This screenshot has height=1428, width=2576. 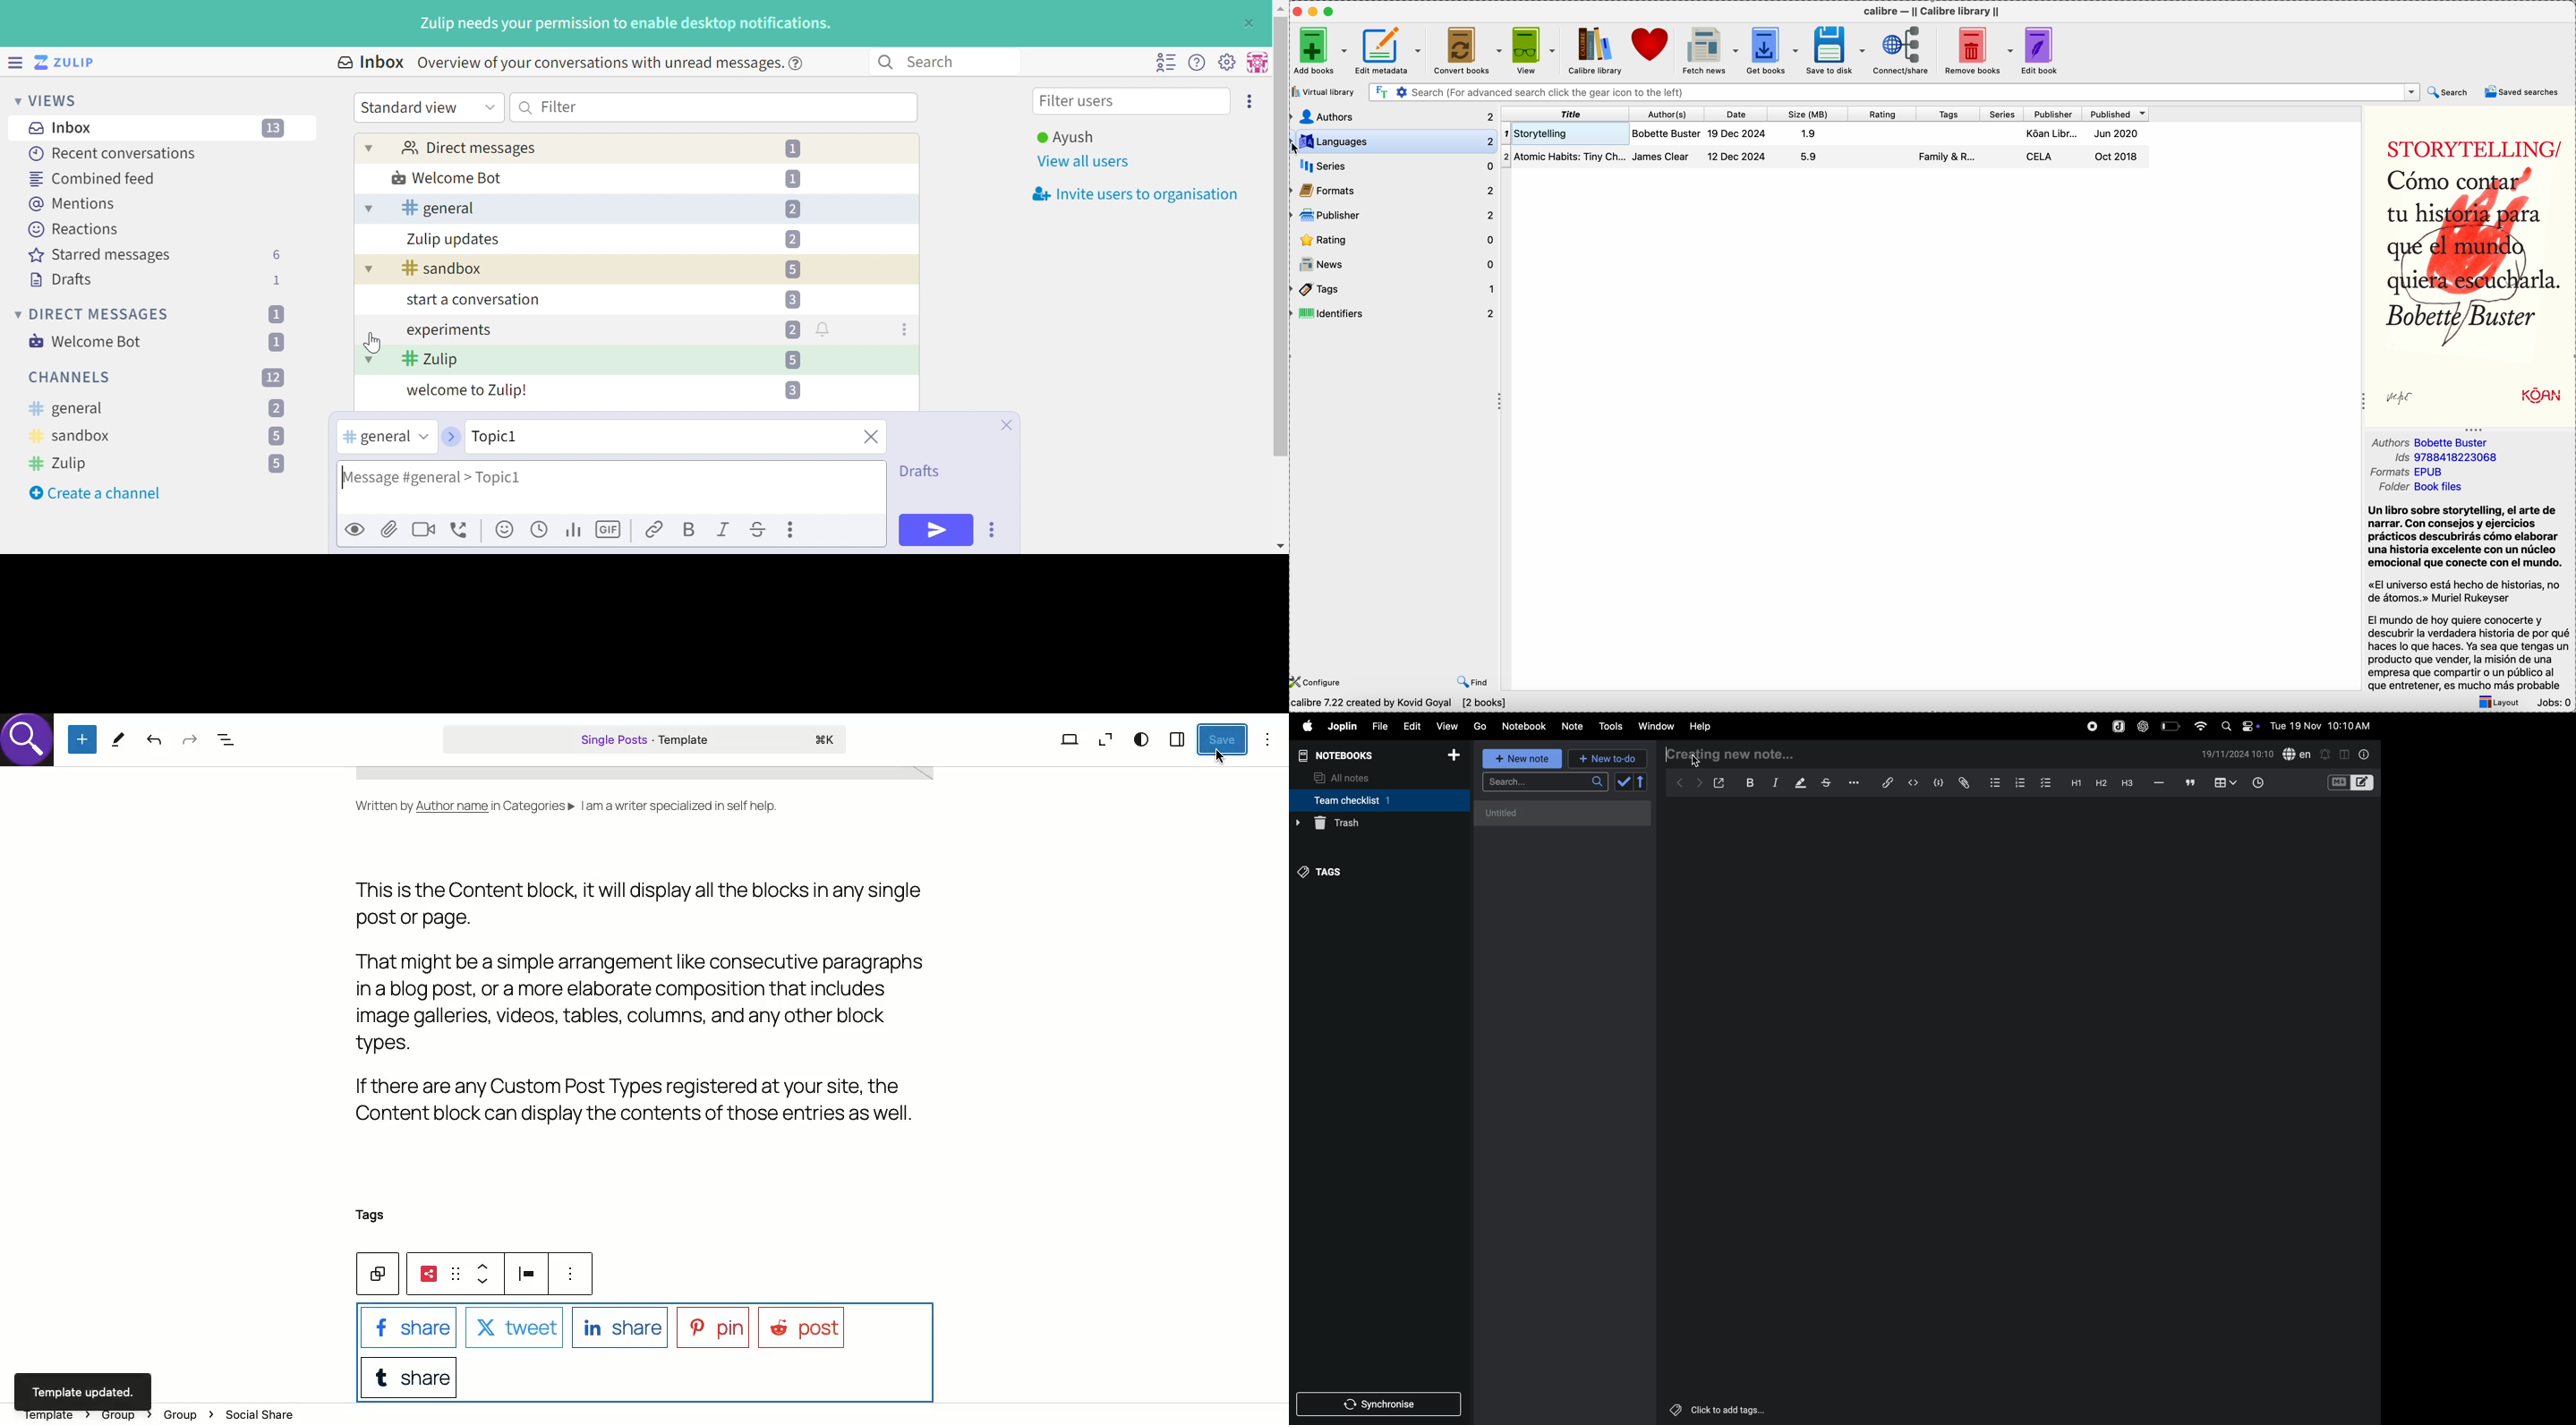 What do you see at coordinates (84, 739) in the screenshot?
I see `Add new block` at bounding box center [84, 739].